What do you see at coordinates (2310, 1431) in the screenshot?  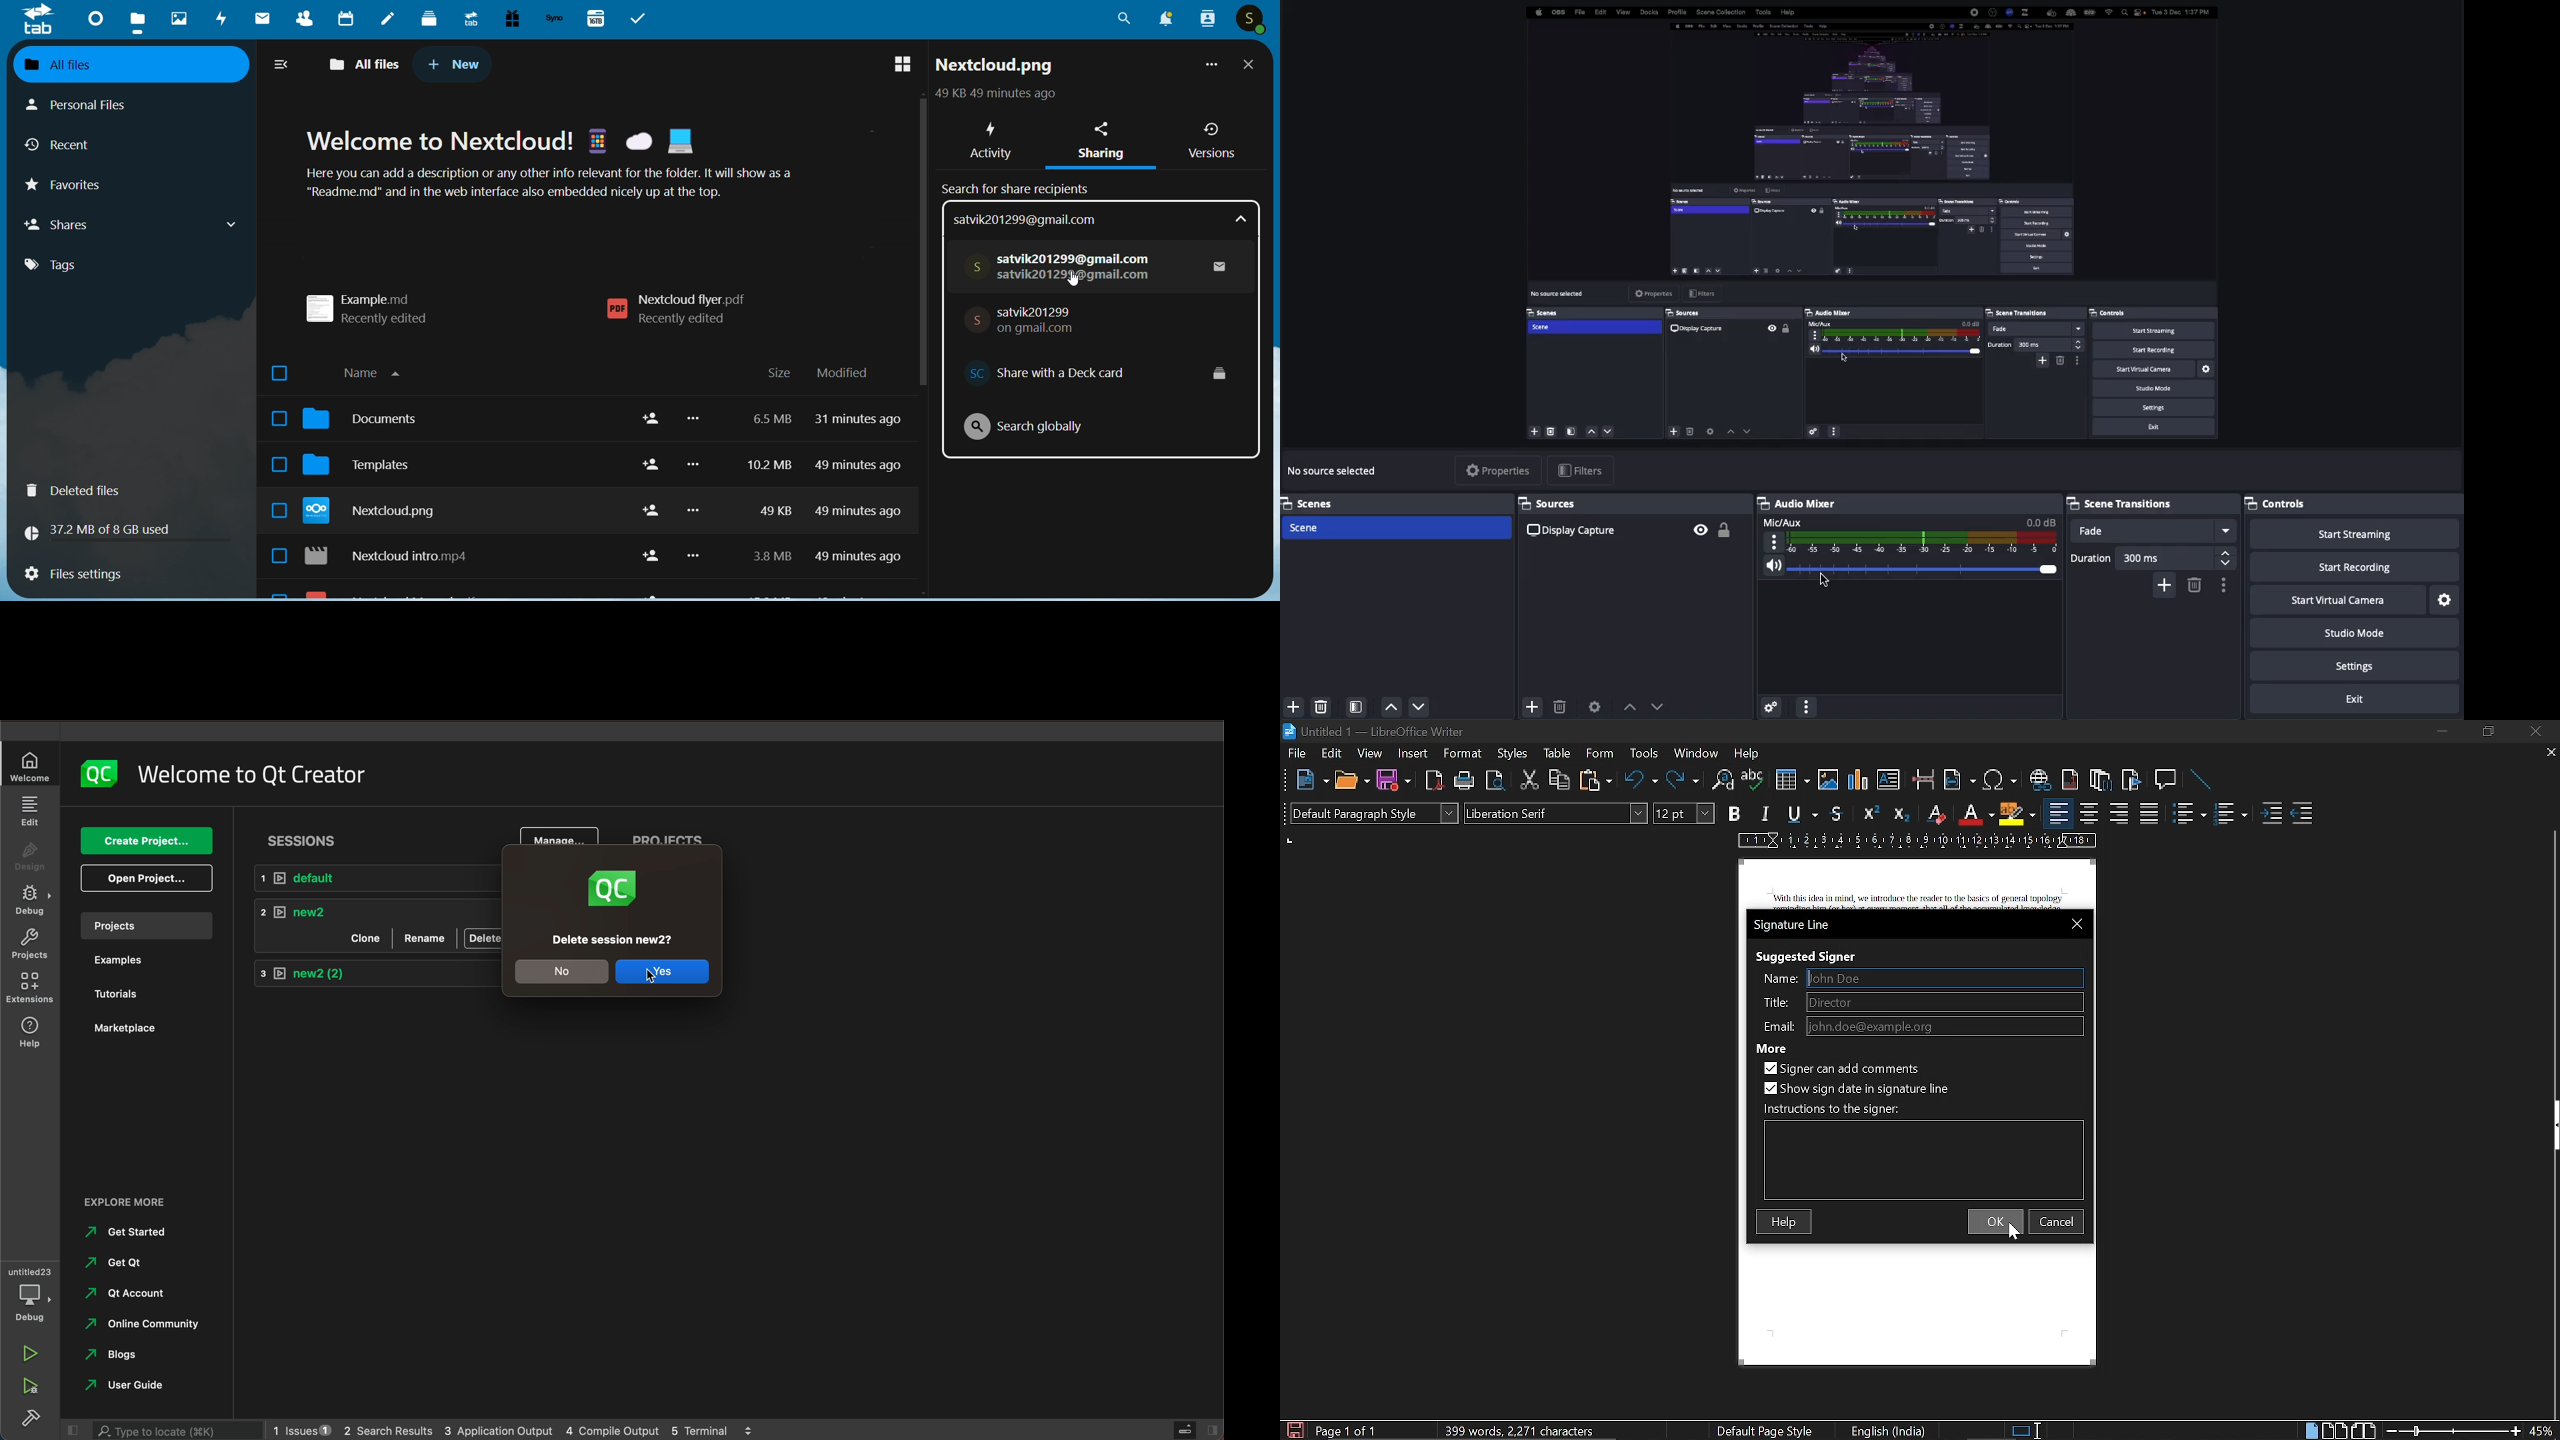 I see `single page view` at bounding box center [2310, 1431].